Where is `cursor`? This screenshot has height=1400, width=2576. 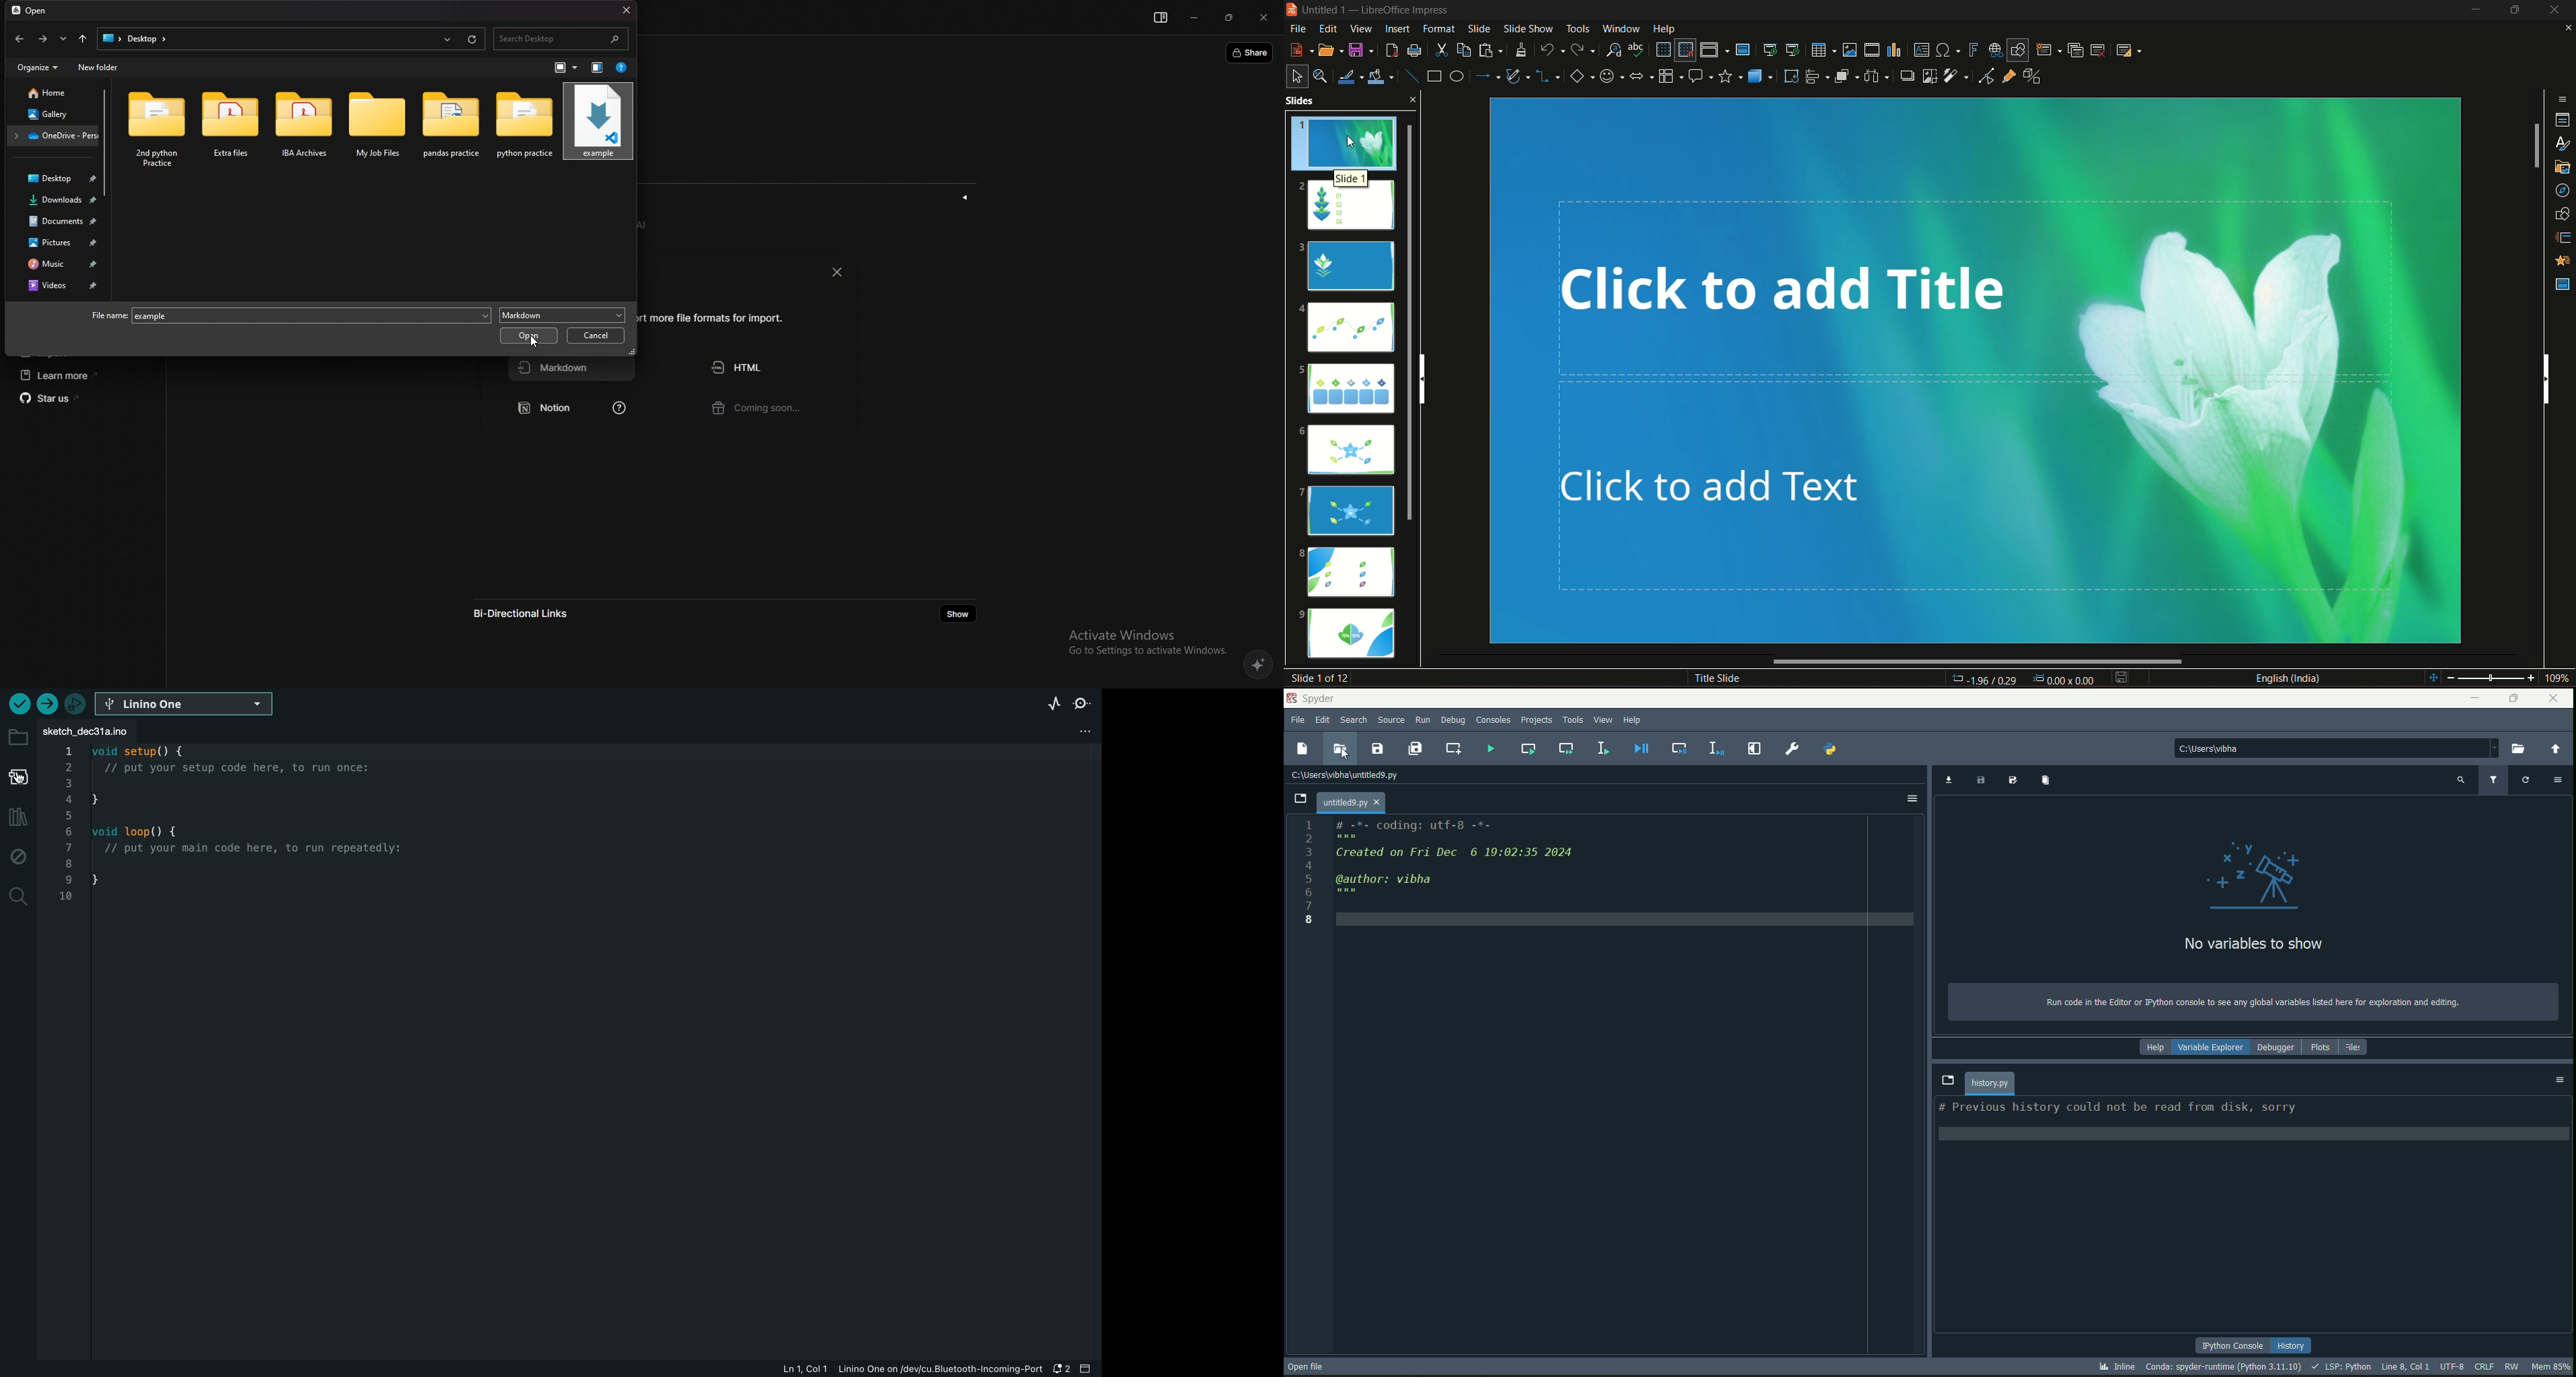
cursor is located at coordinates (1353, 142).